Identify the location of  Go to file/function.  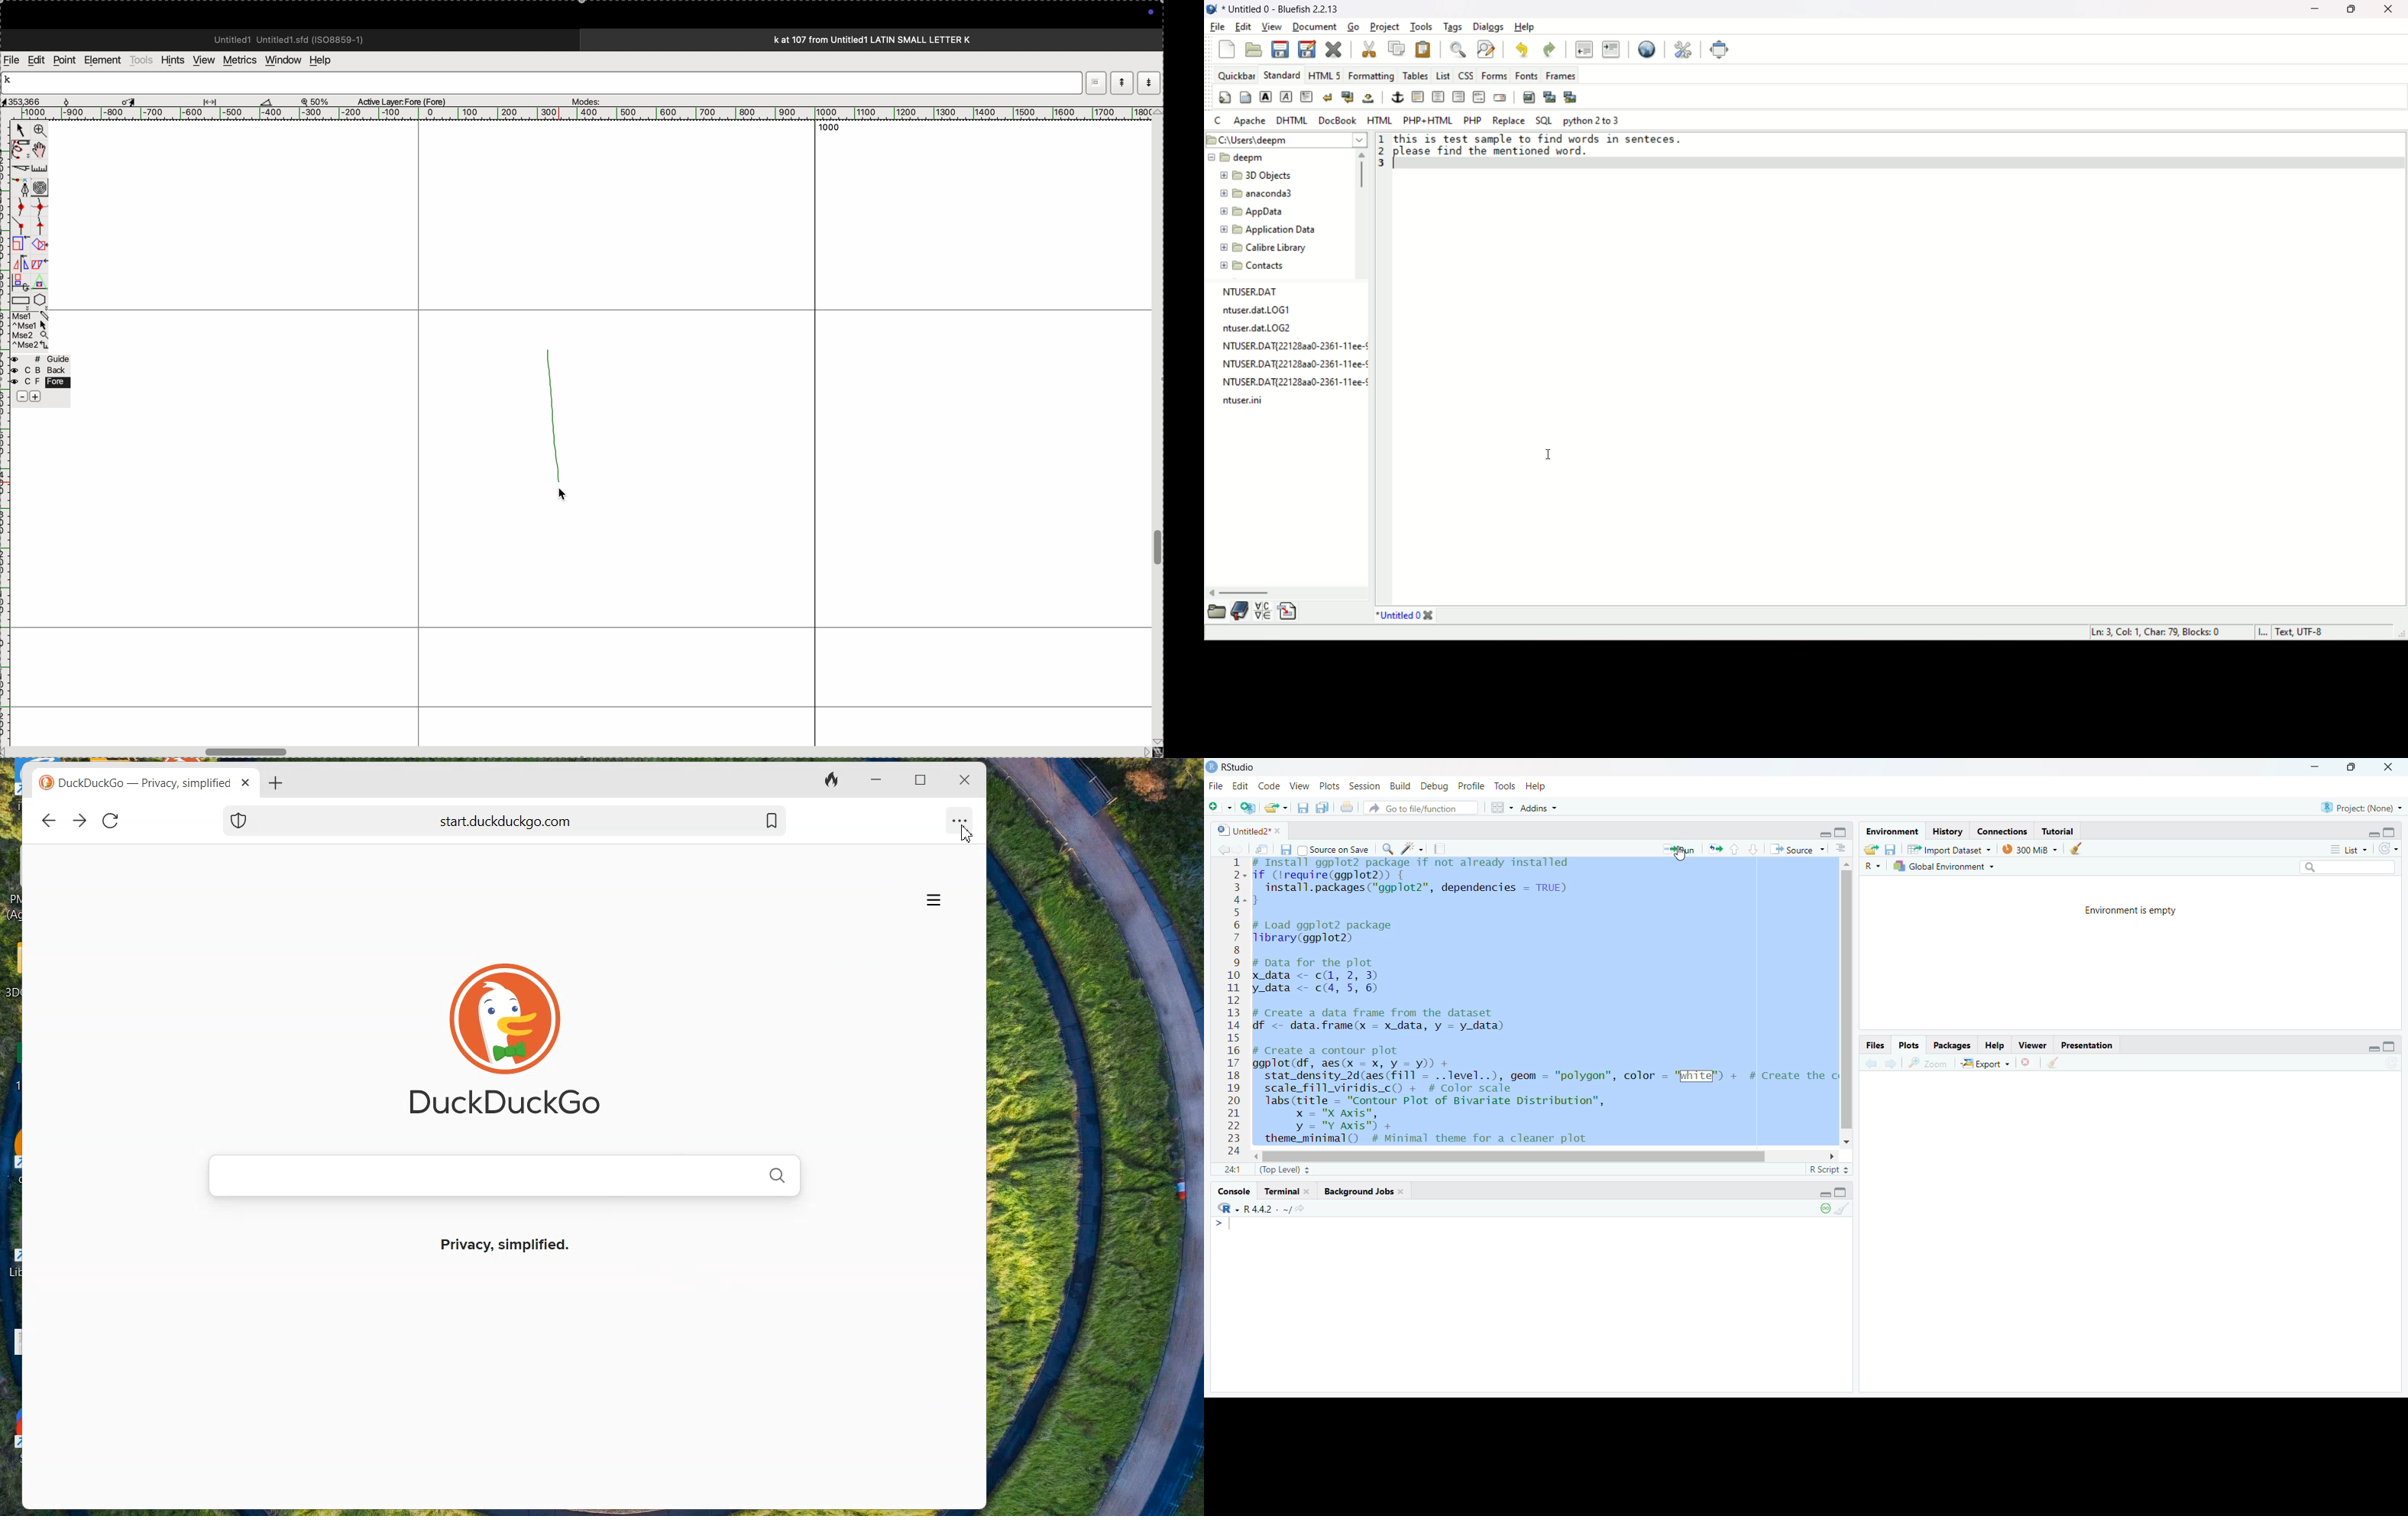
(1419, 808).